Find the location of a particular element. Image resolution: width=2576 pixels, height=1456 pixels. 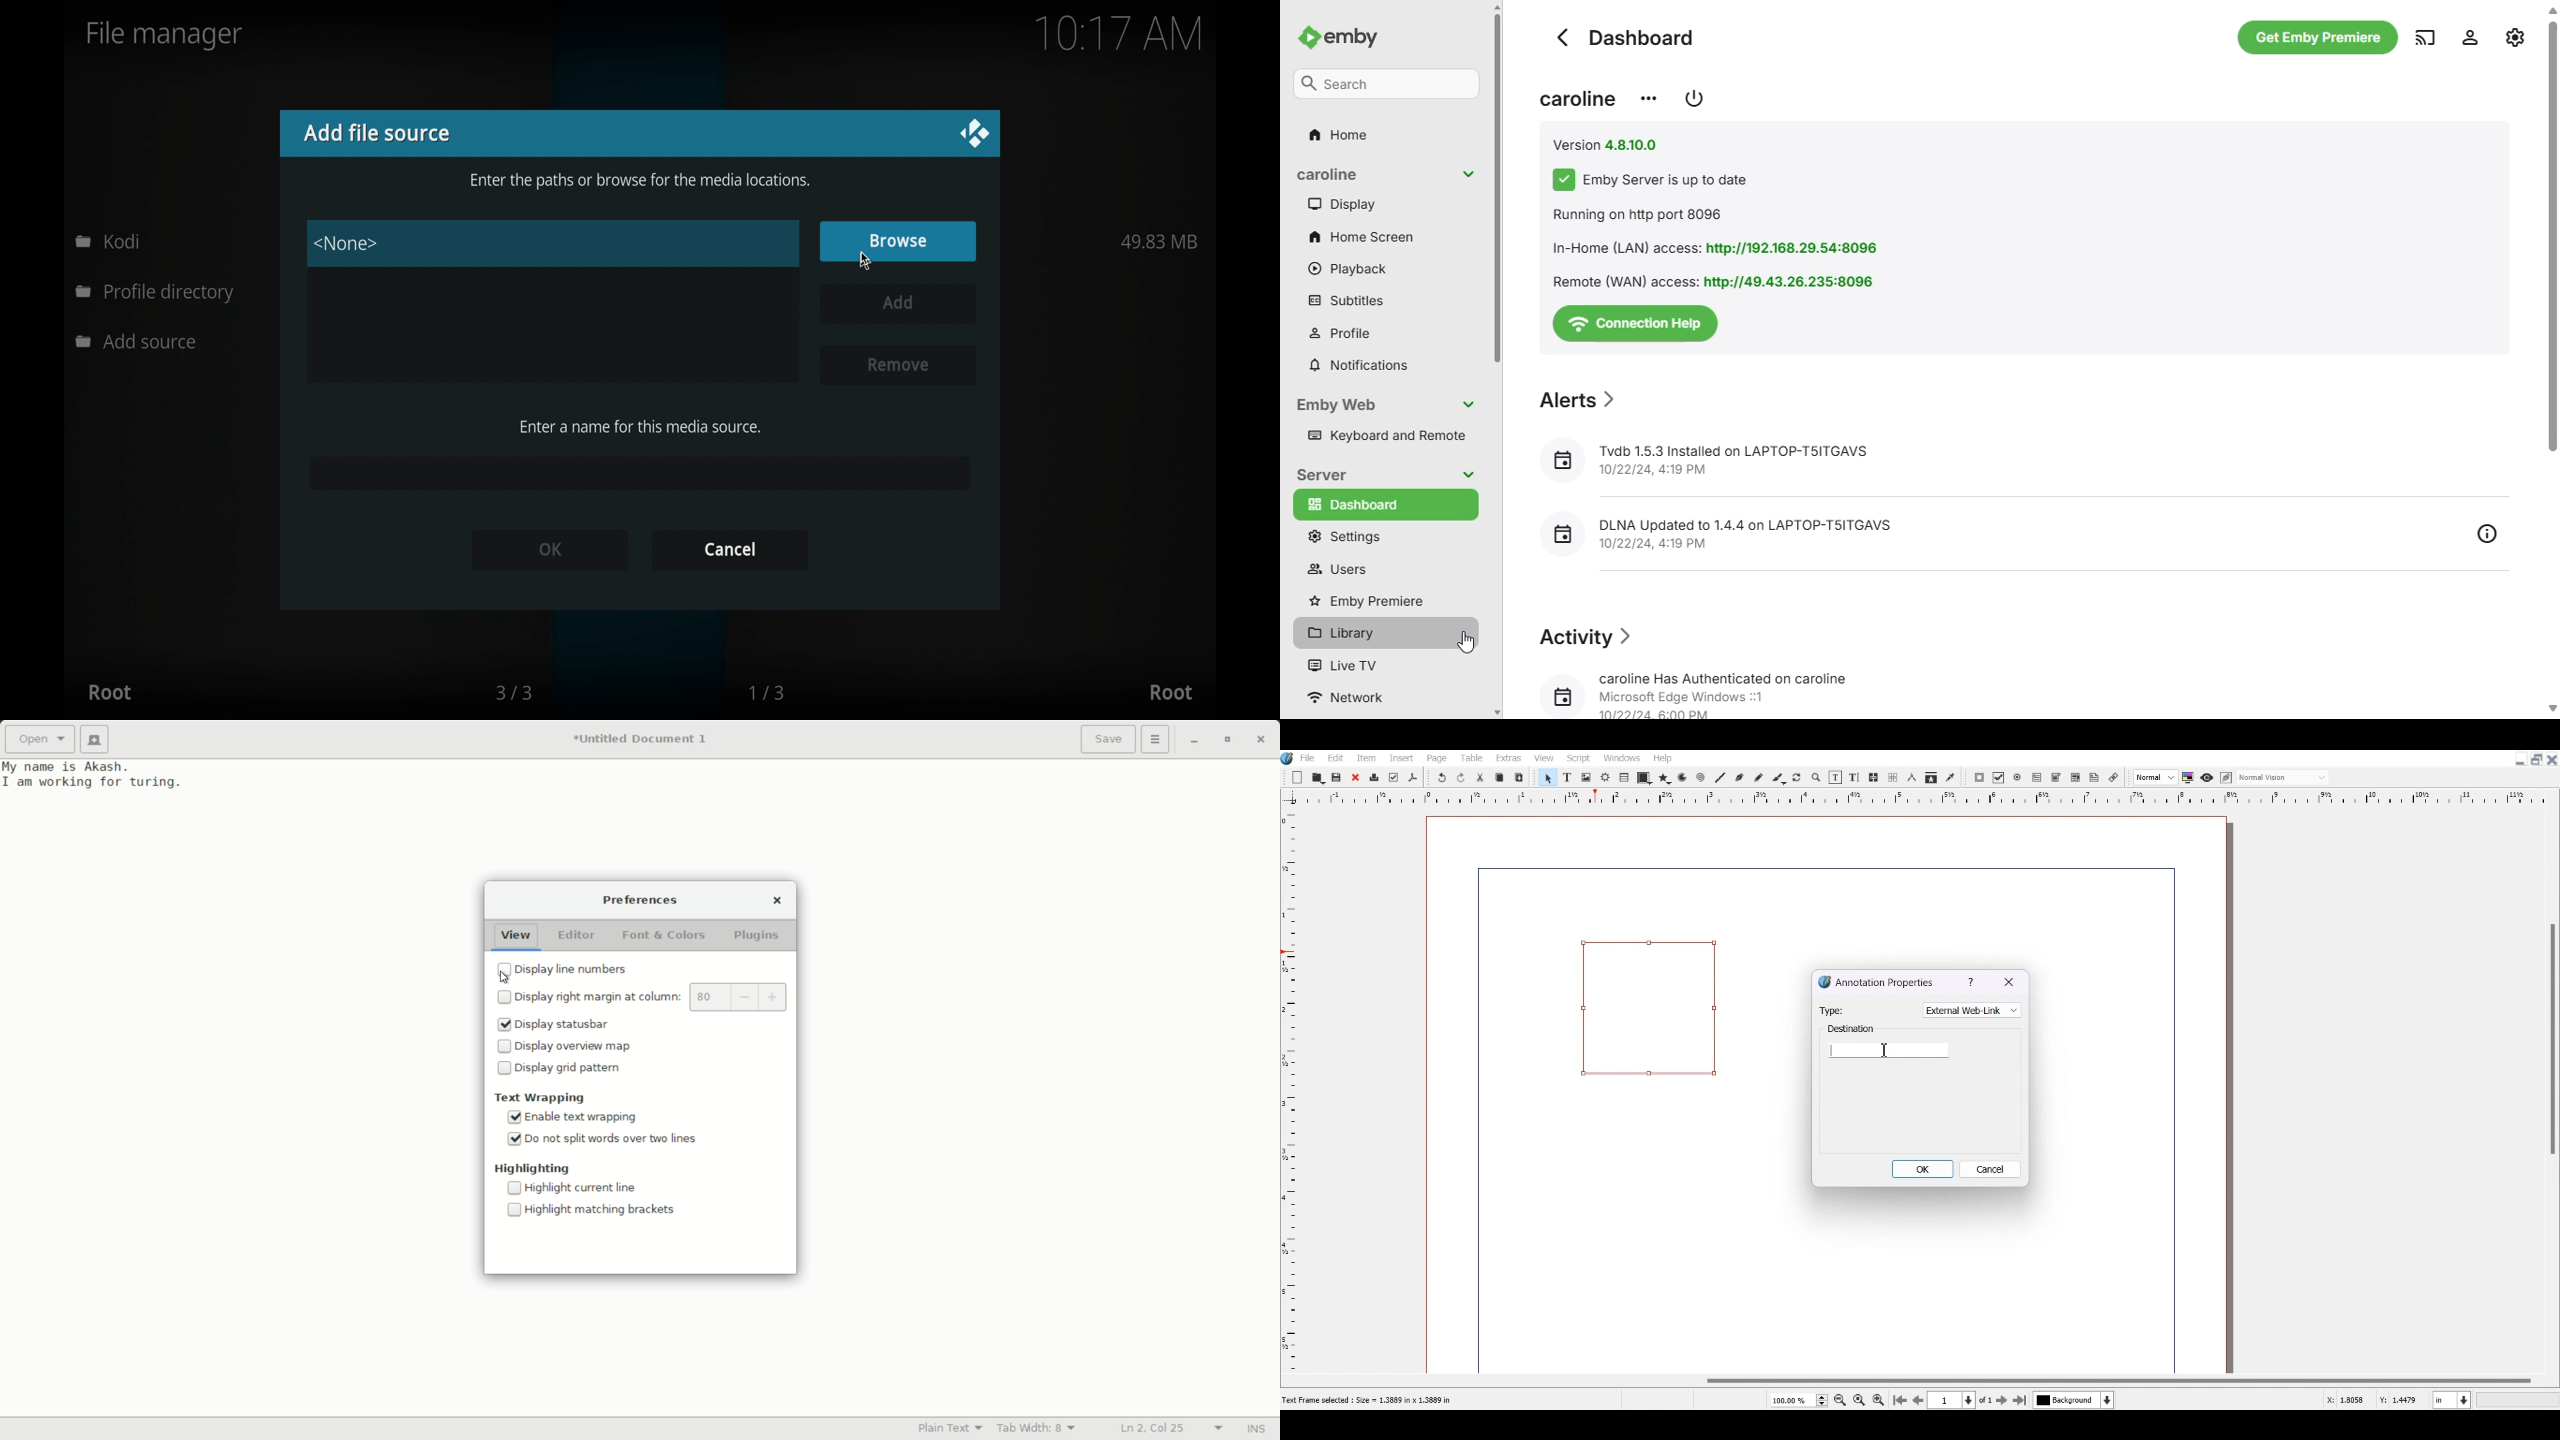

Go to Last Page is located at coordinates (2022, 1401).